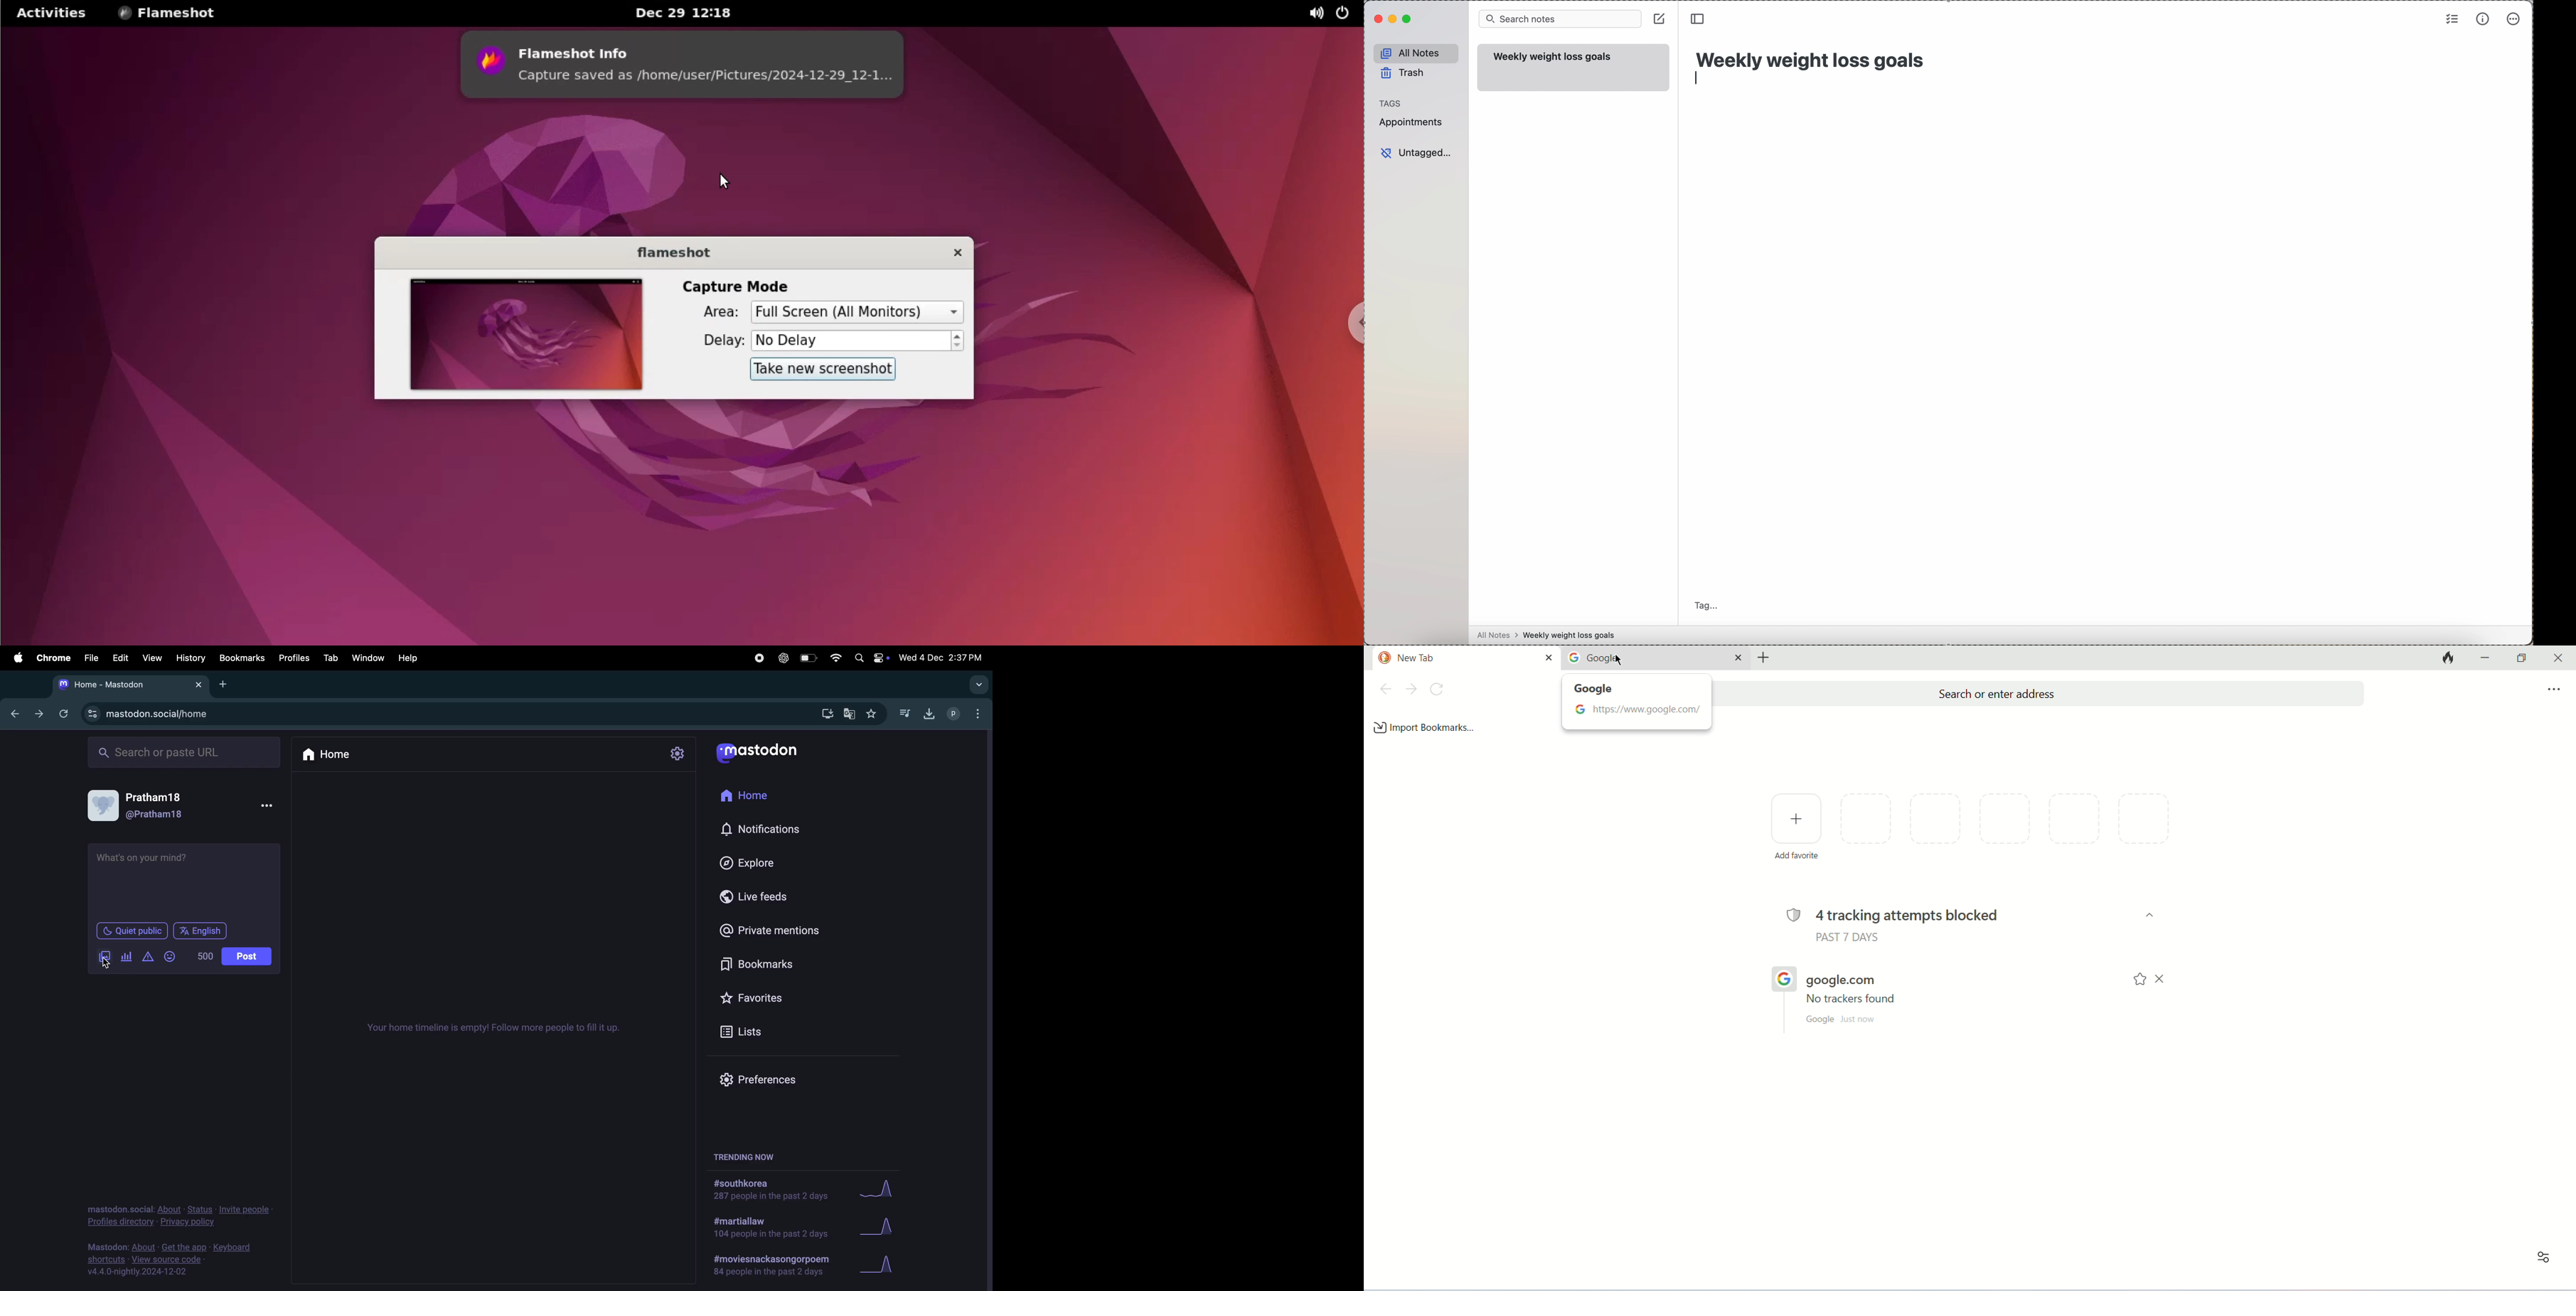 The image size is (2576, 1316). I want to click on privacy policiy, so click(181, 1214).